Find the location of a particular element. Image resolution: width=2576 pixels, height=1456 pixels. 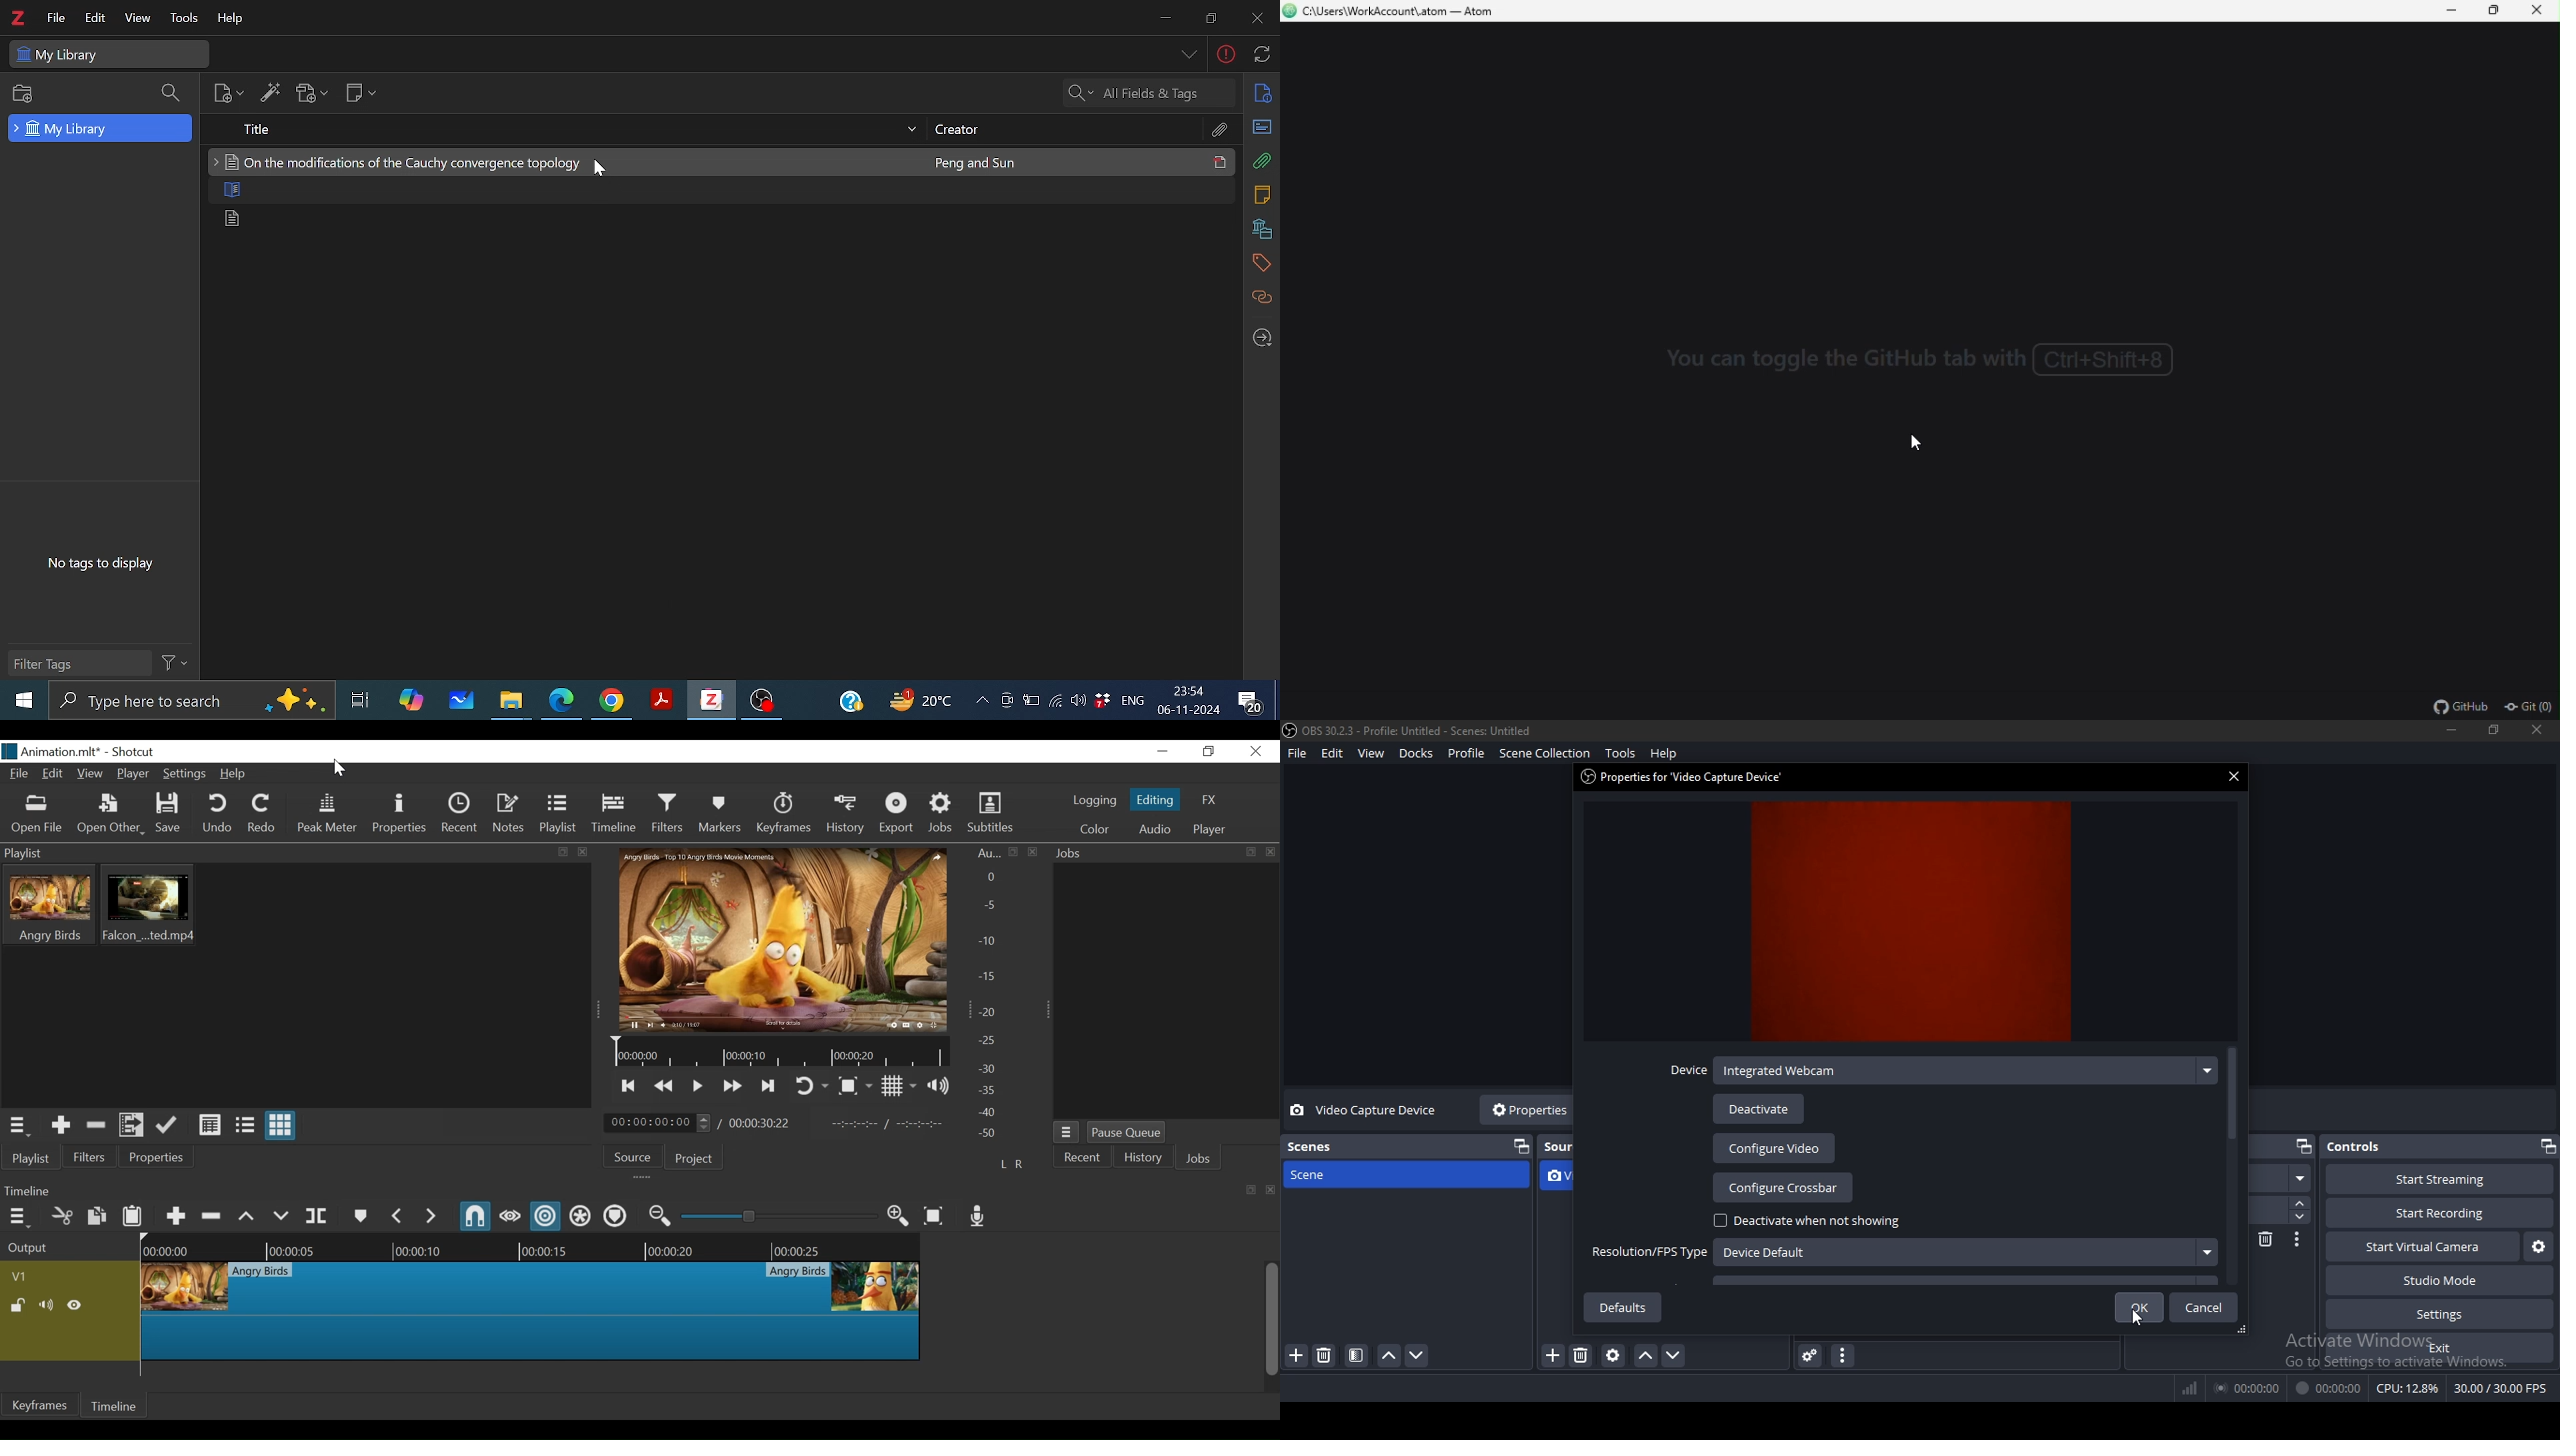

Related is located at coordinates (1263, 296).